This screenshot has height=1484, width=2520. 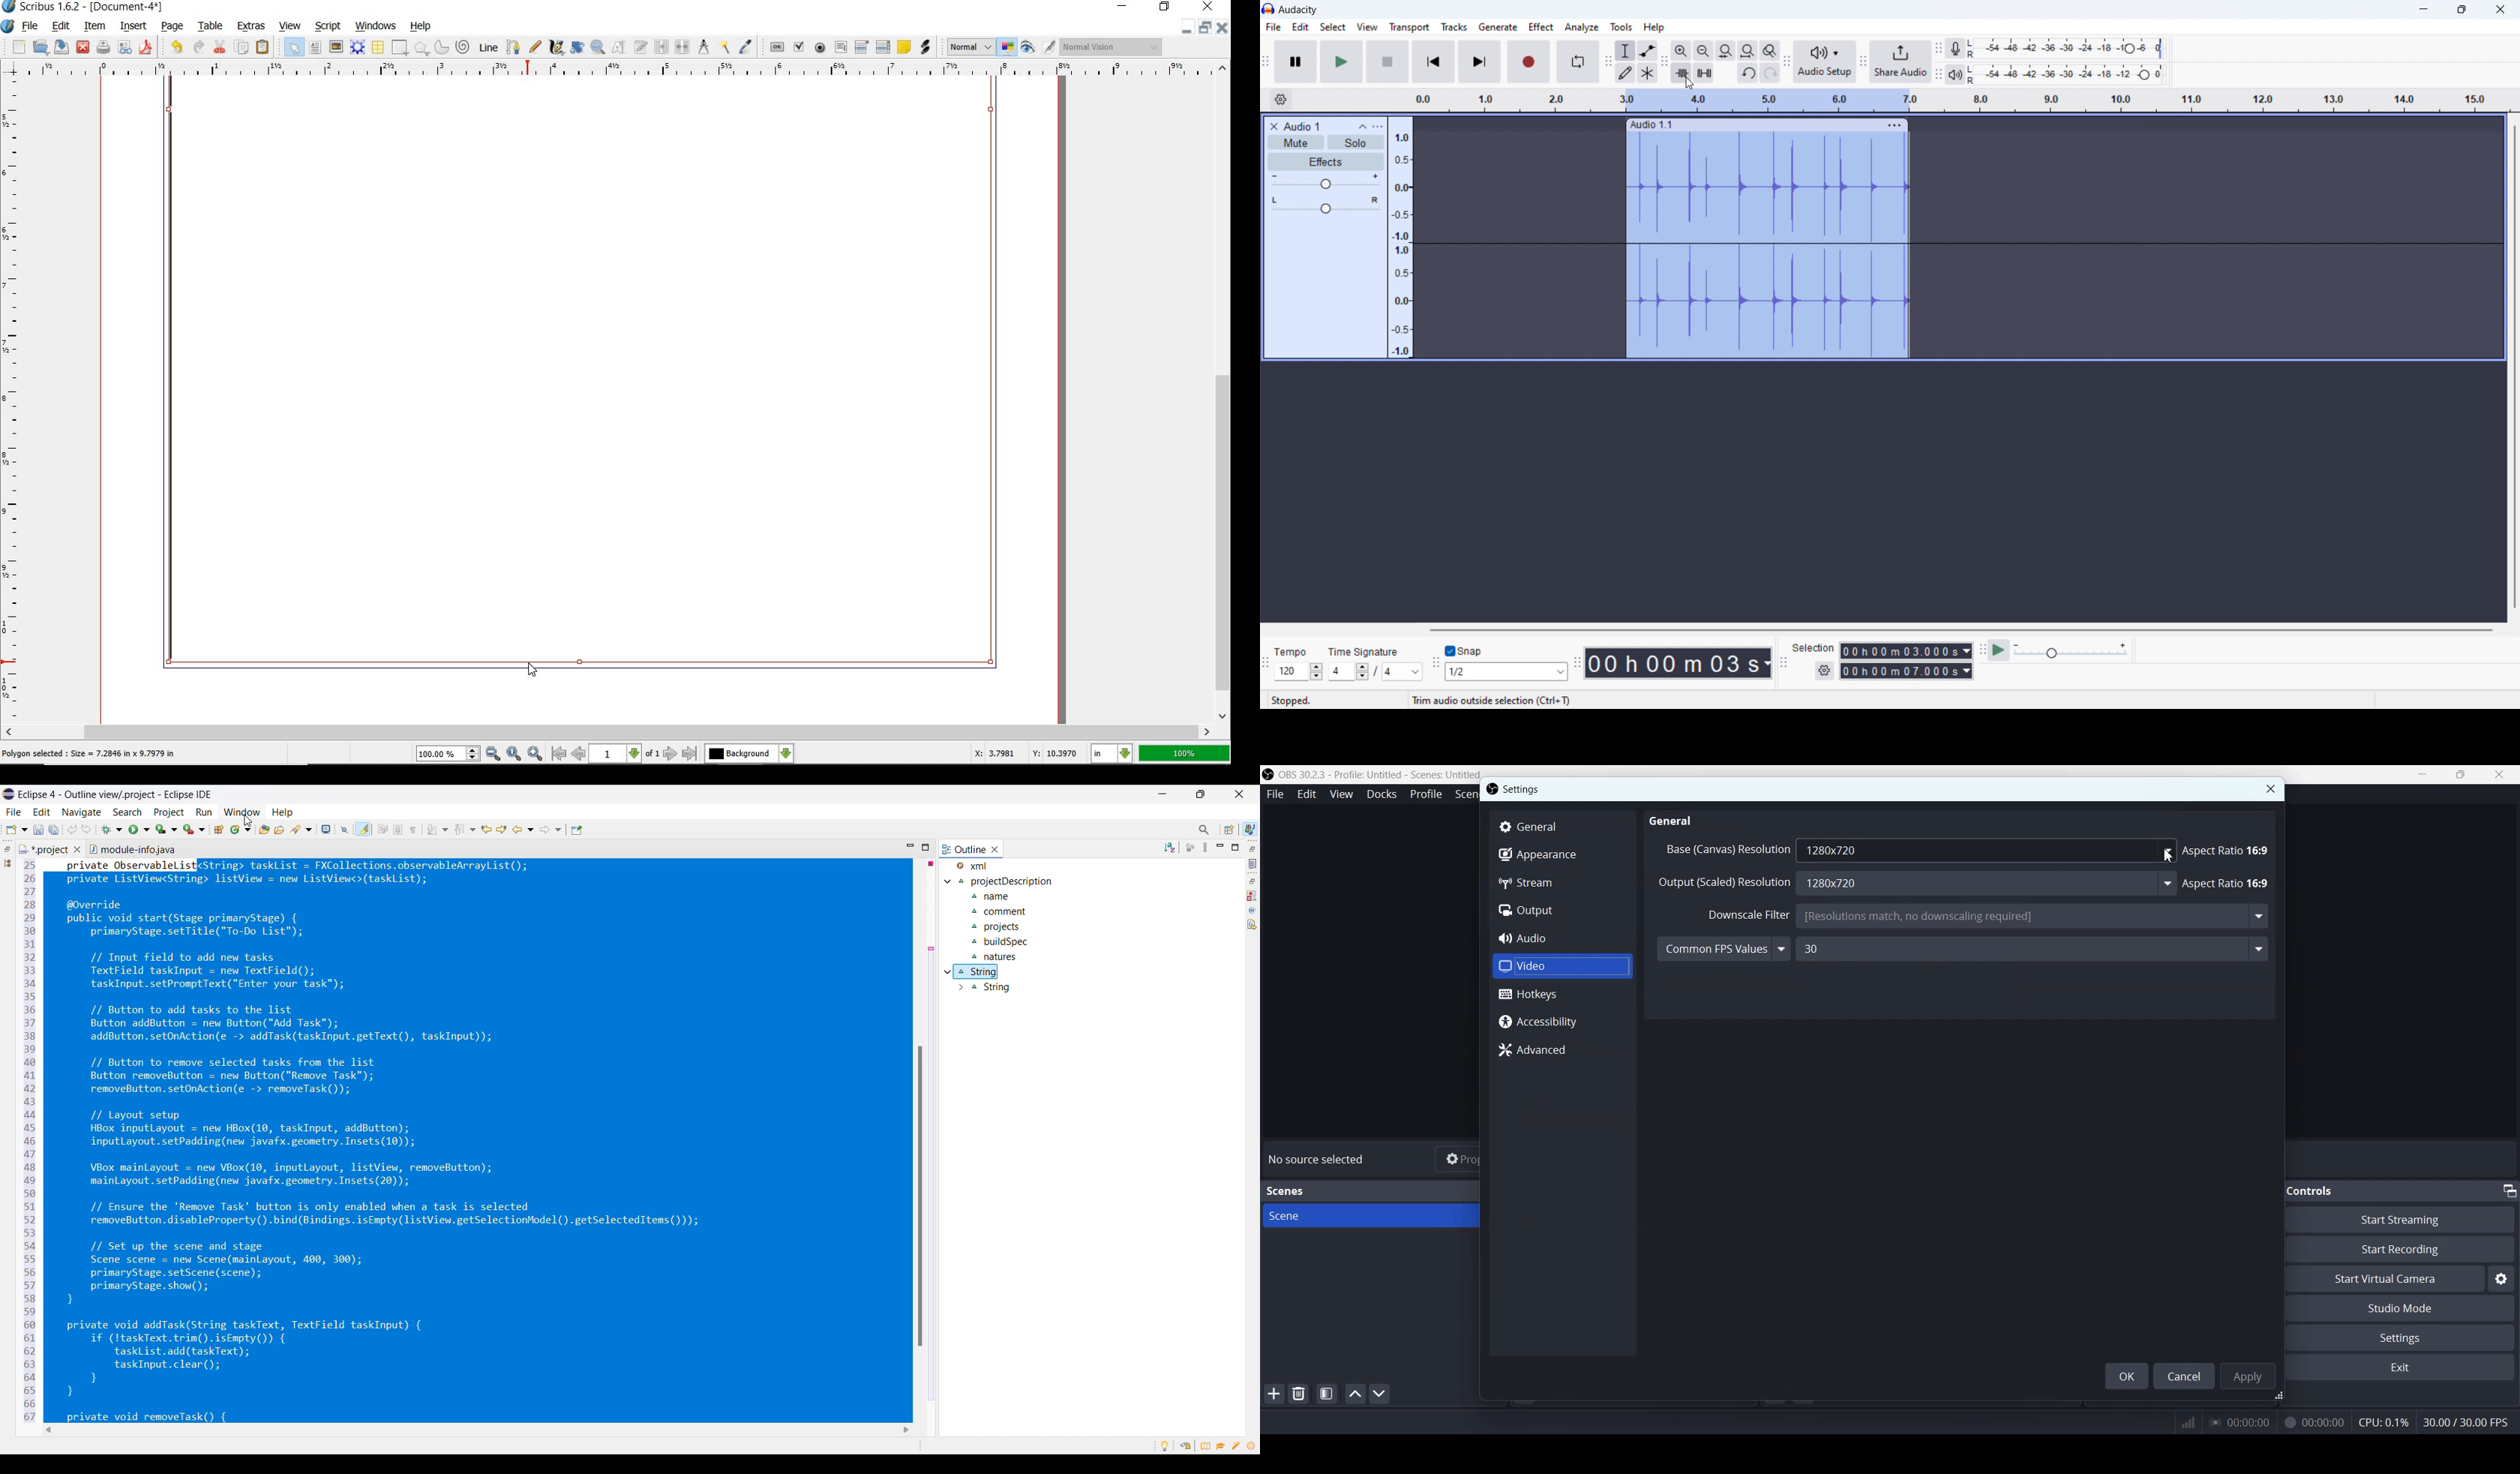 I want to click on pdf check box, so click(x=799, y=46).